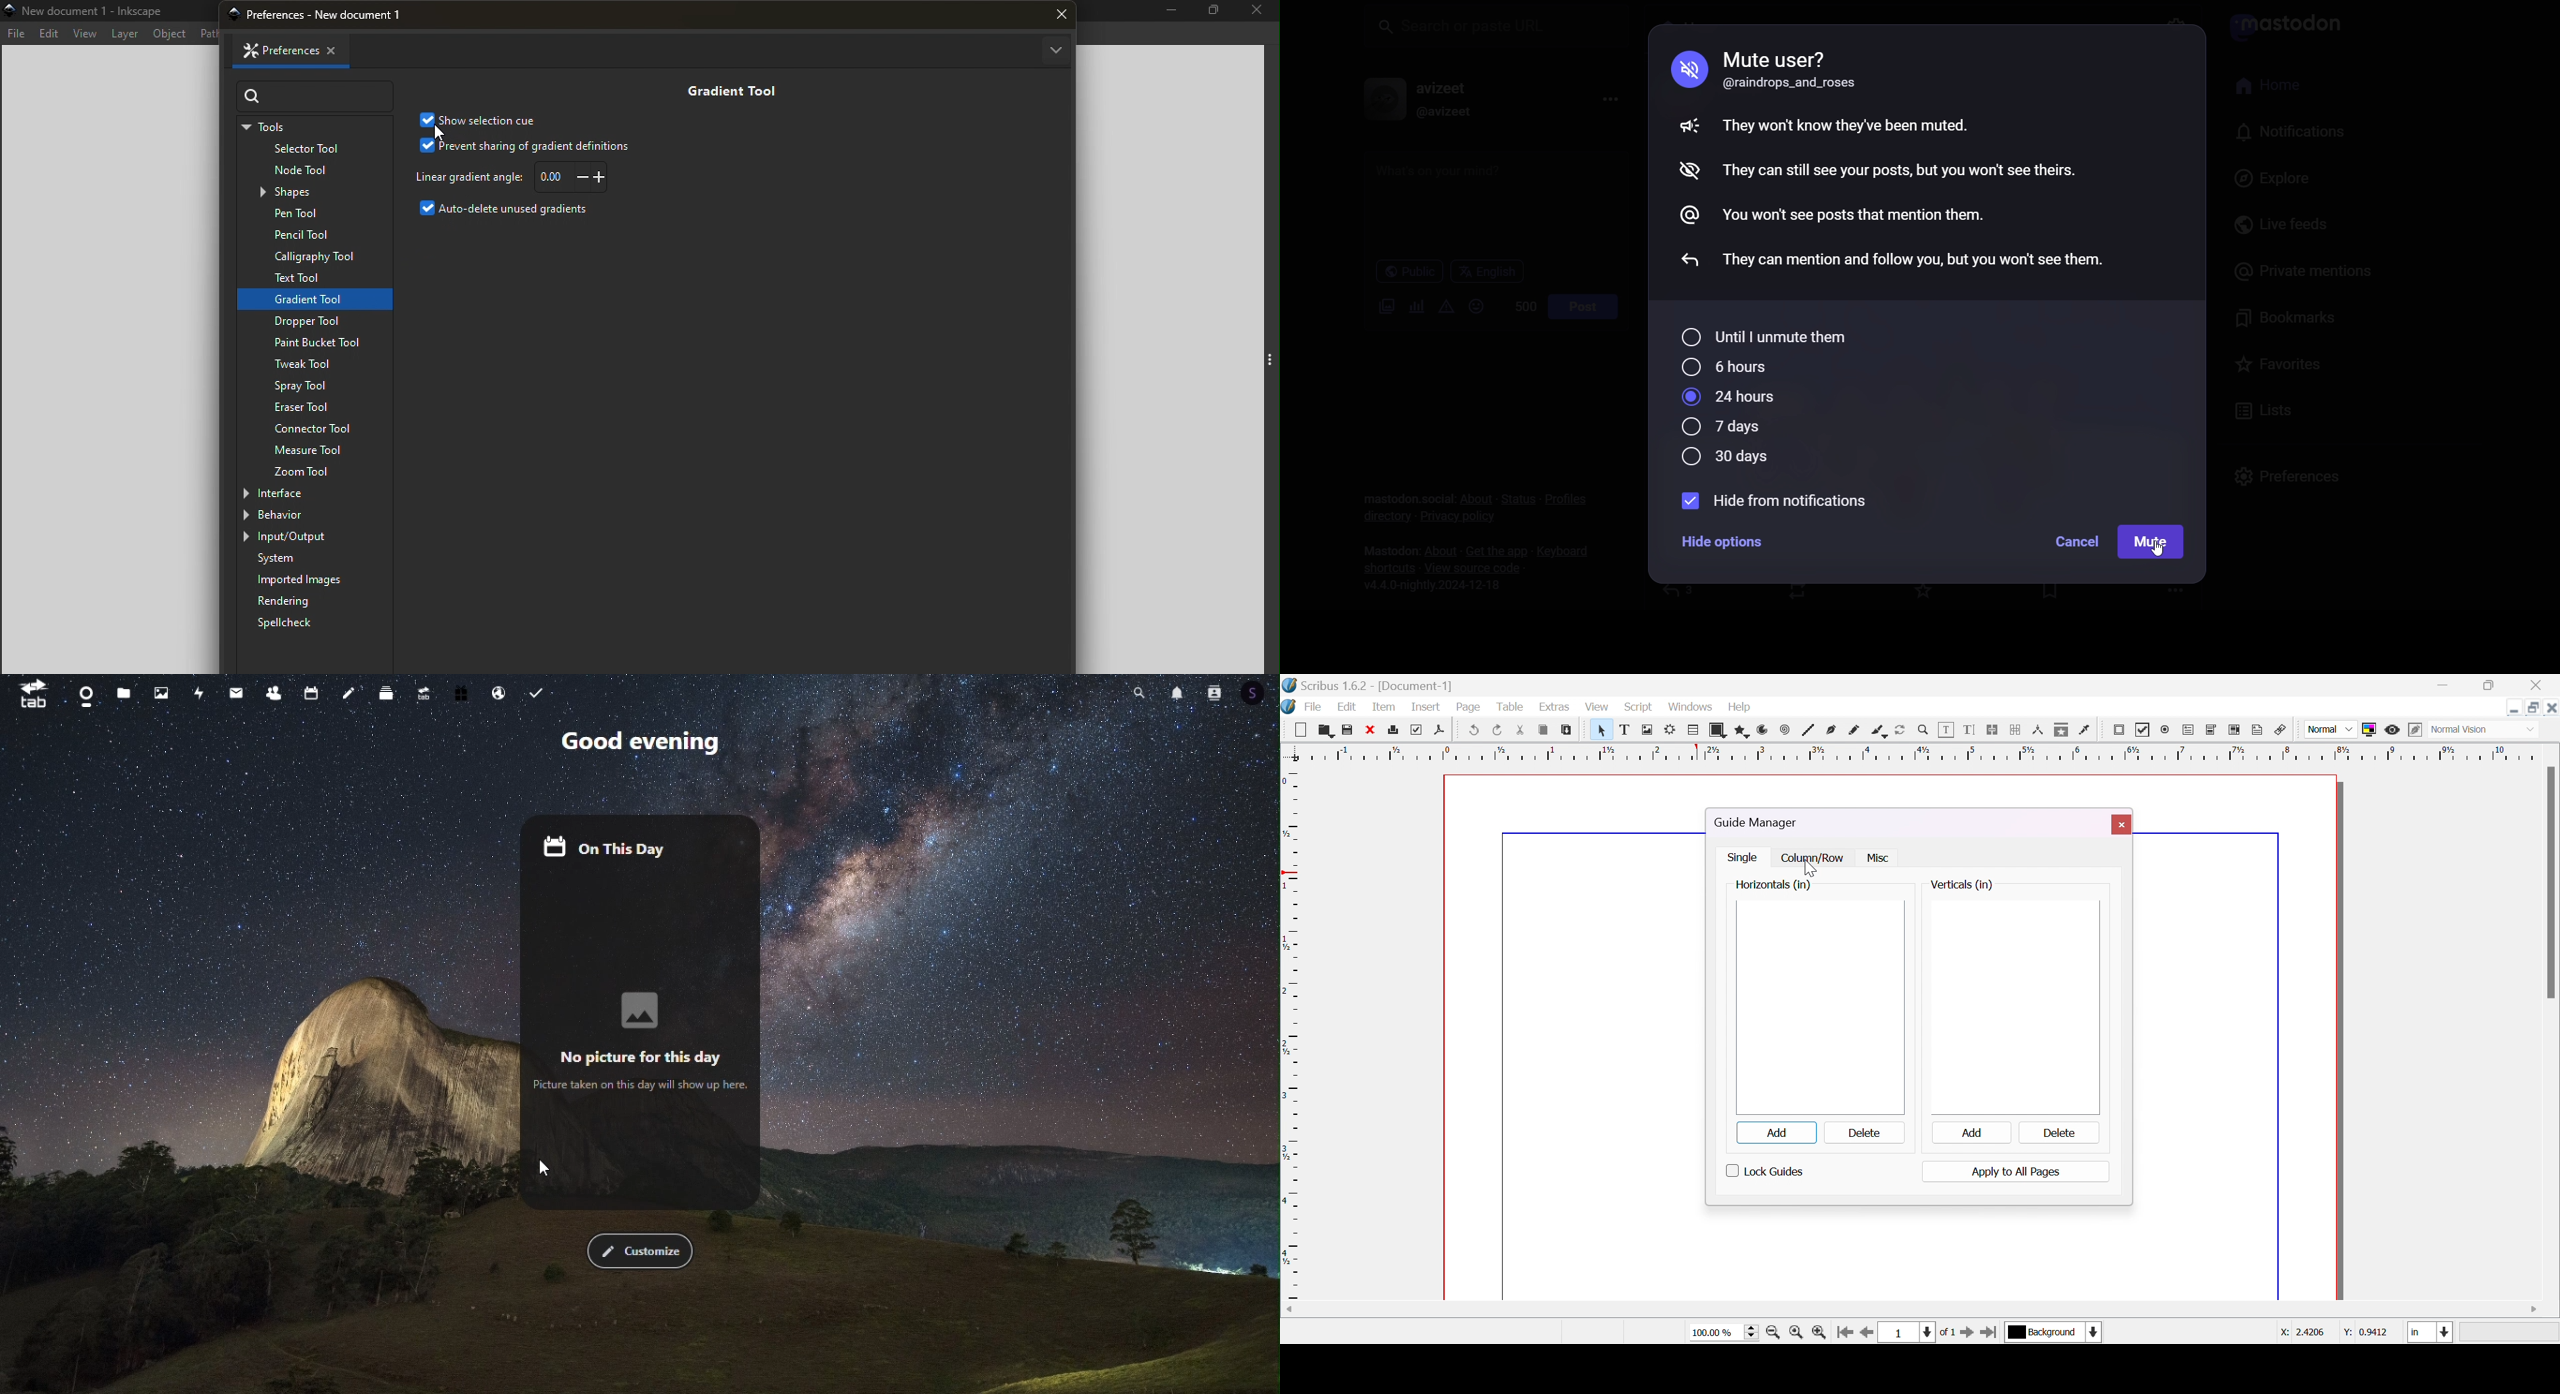 The width and height of the screenshot is (2576, 1400). Describe the element at coordinates (1876, 859) in the screenshot. I see `Msc` at that location.